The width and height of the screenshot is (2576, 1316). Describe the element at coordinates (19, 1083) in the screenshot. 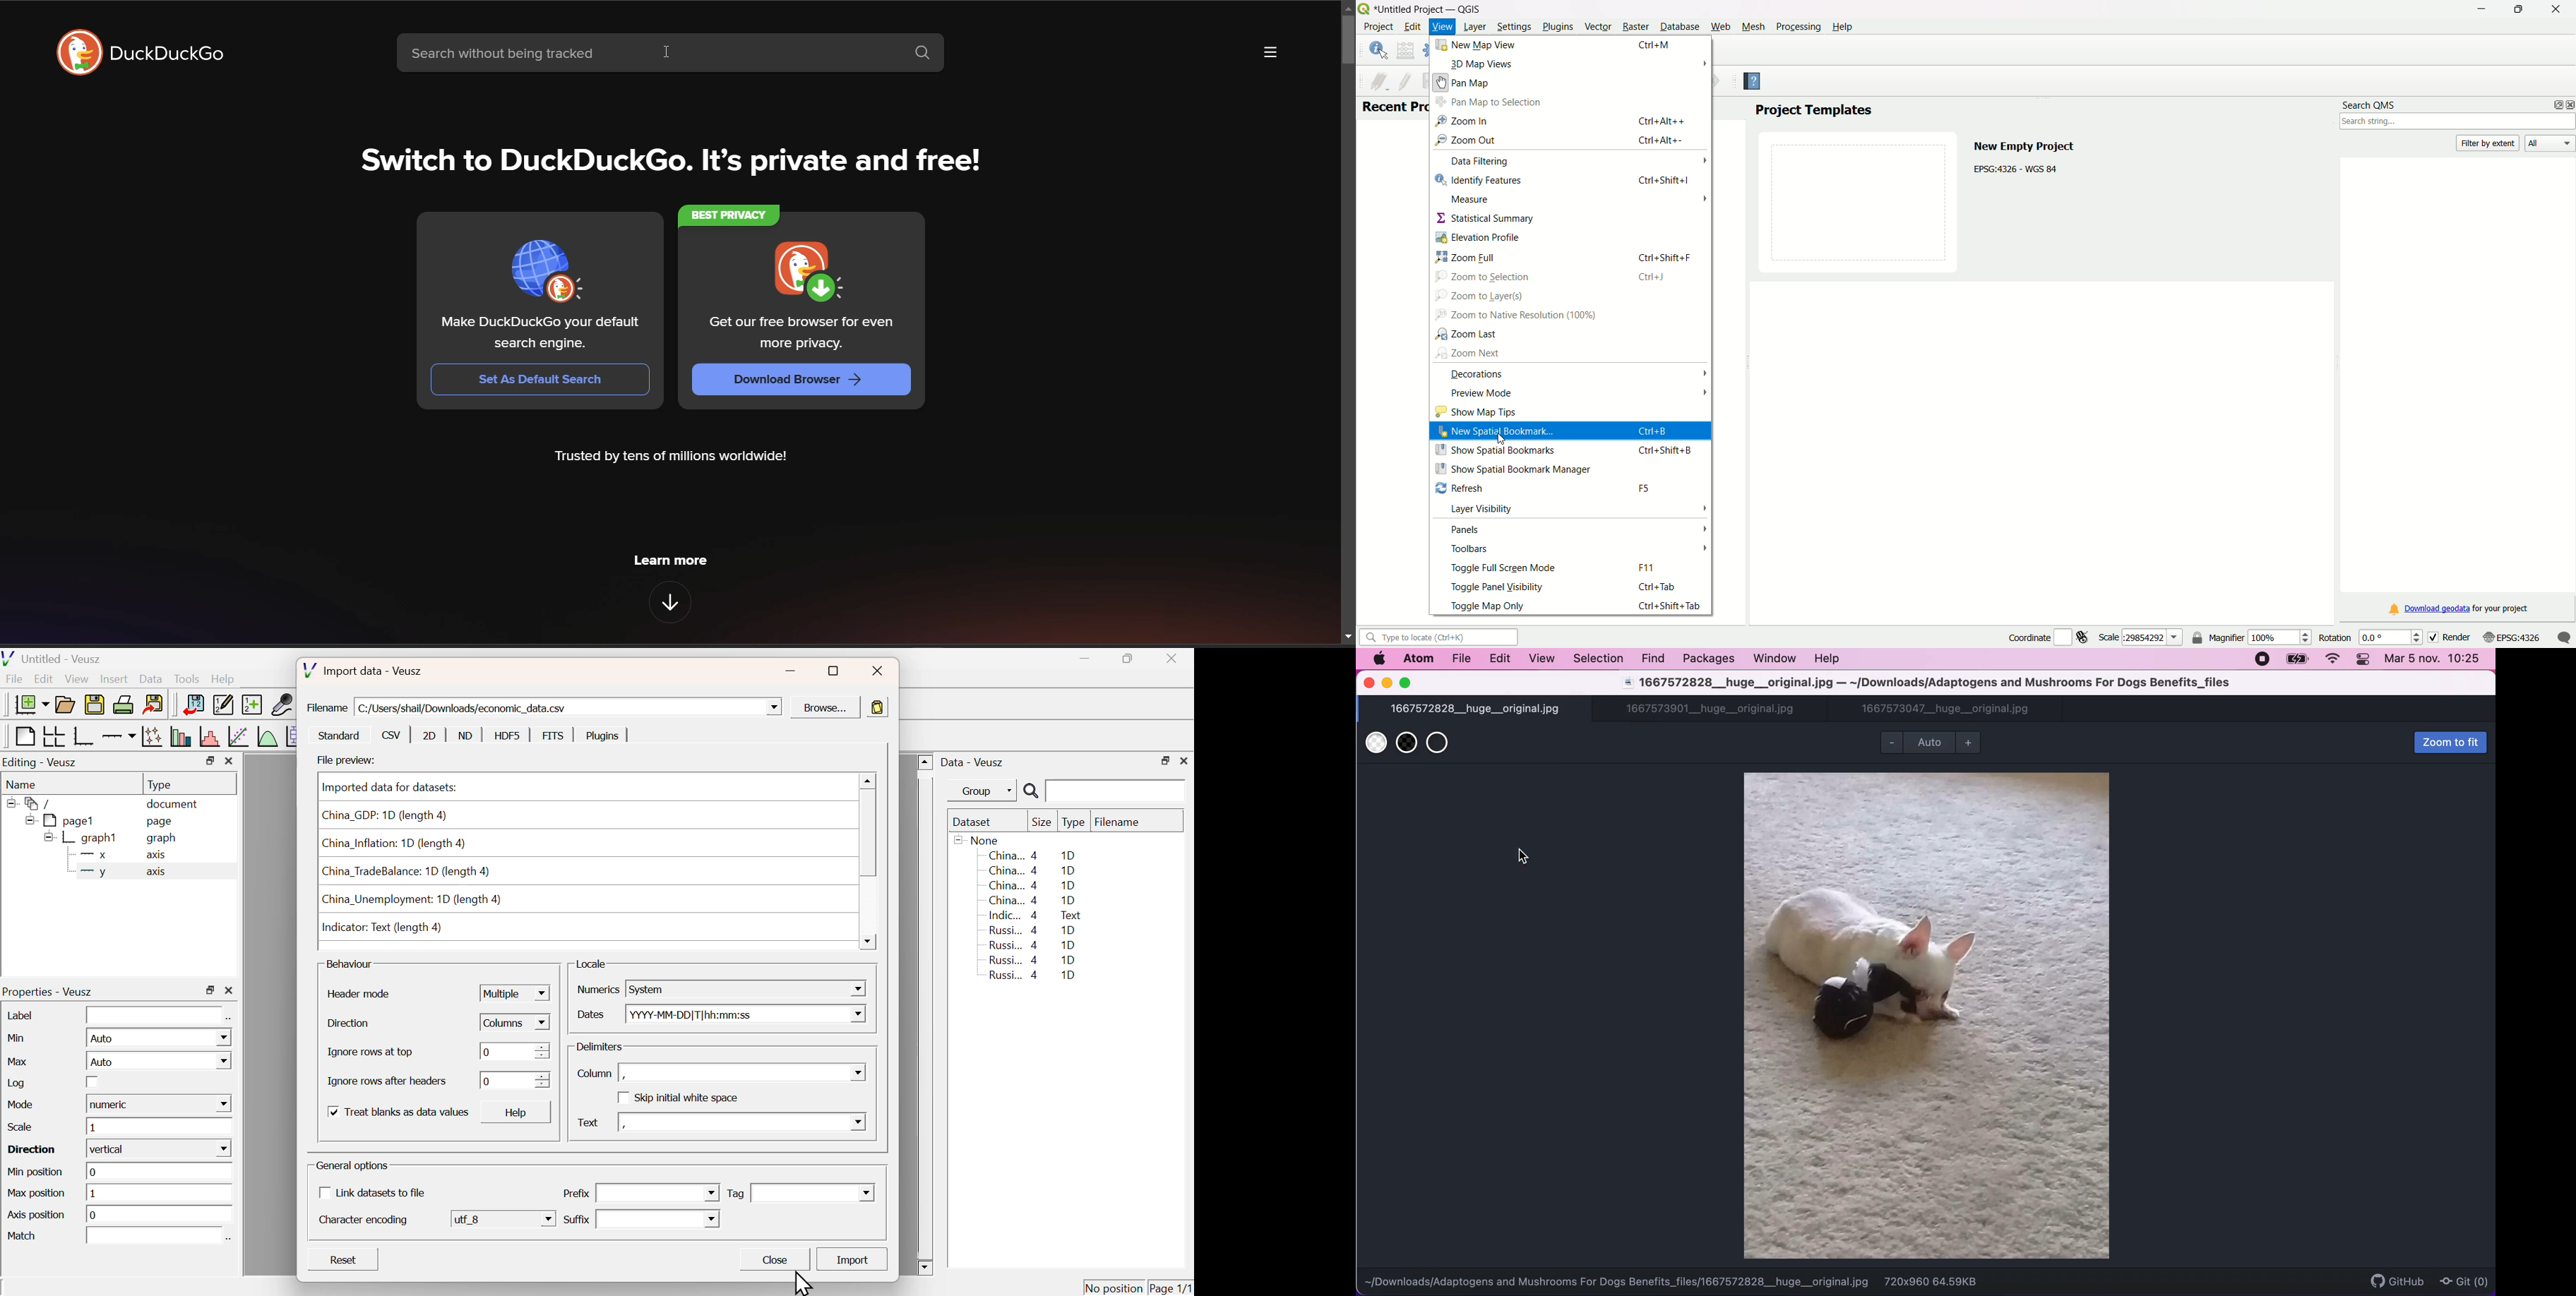

I see `Log` at that location.